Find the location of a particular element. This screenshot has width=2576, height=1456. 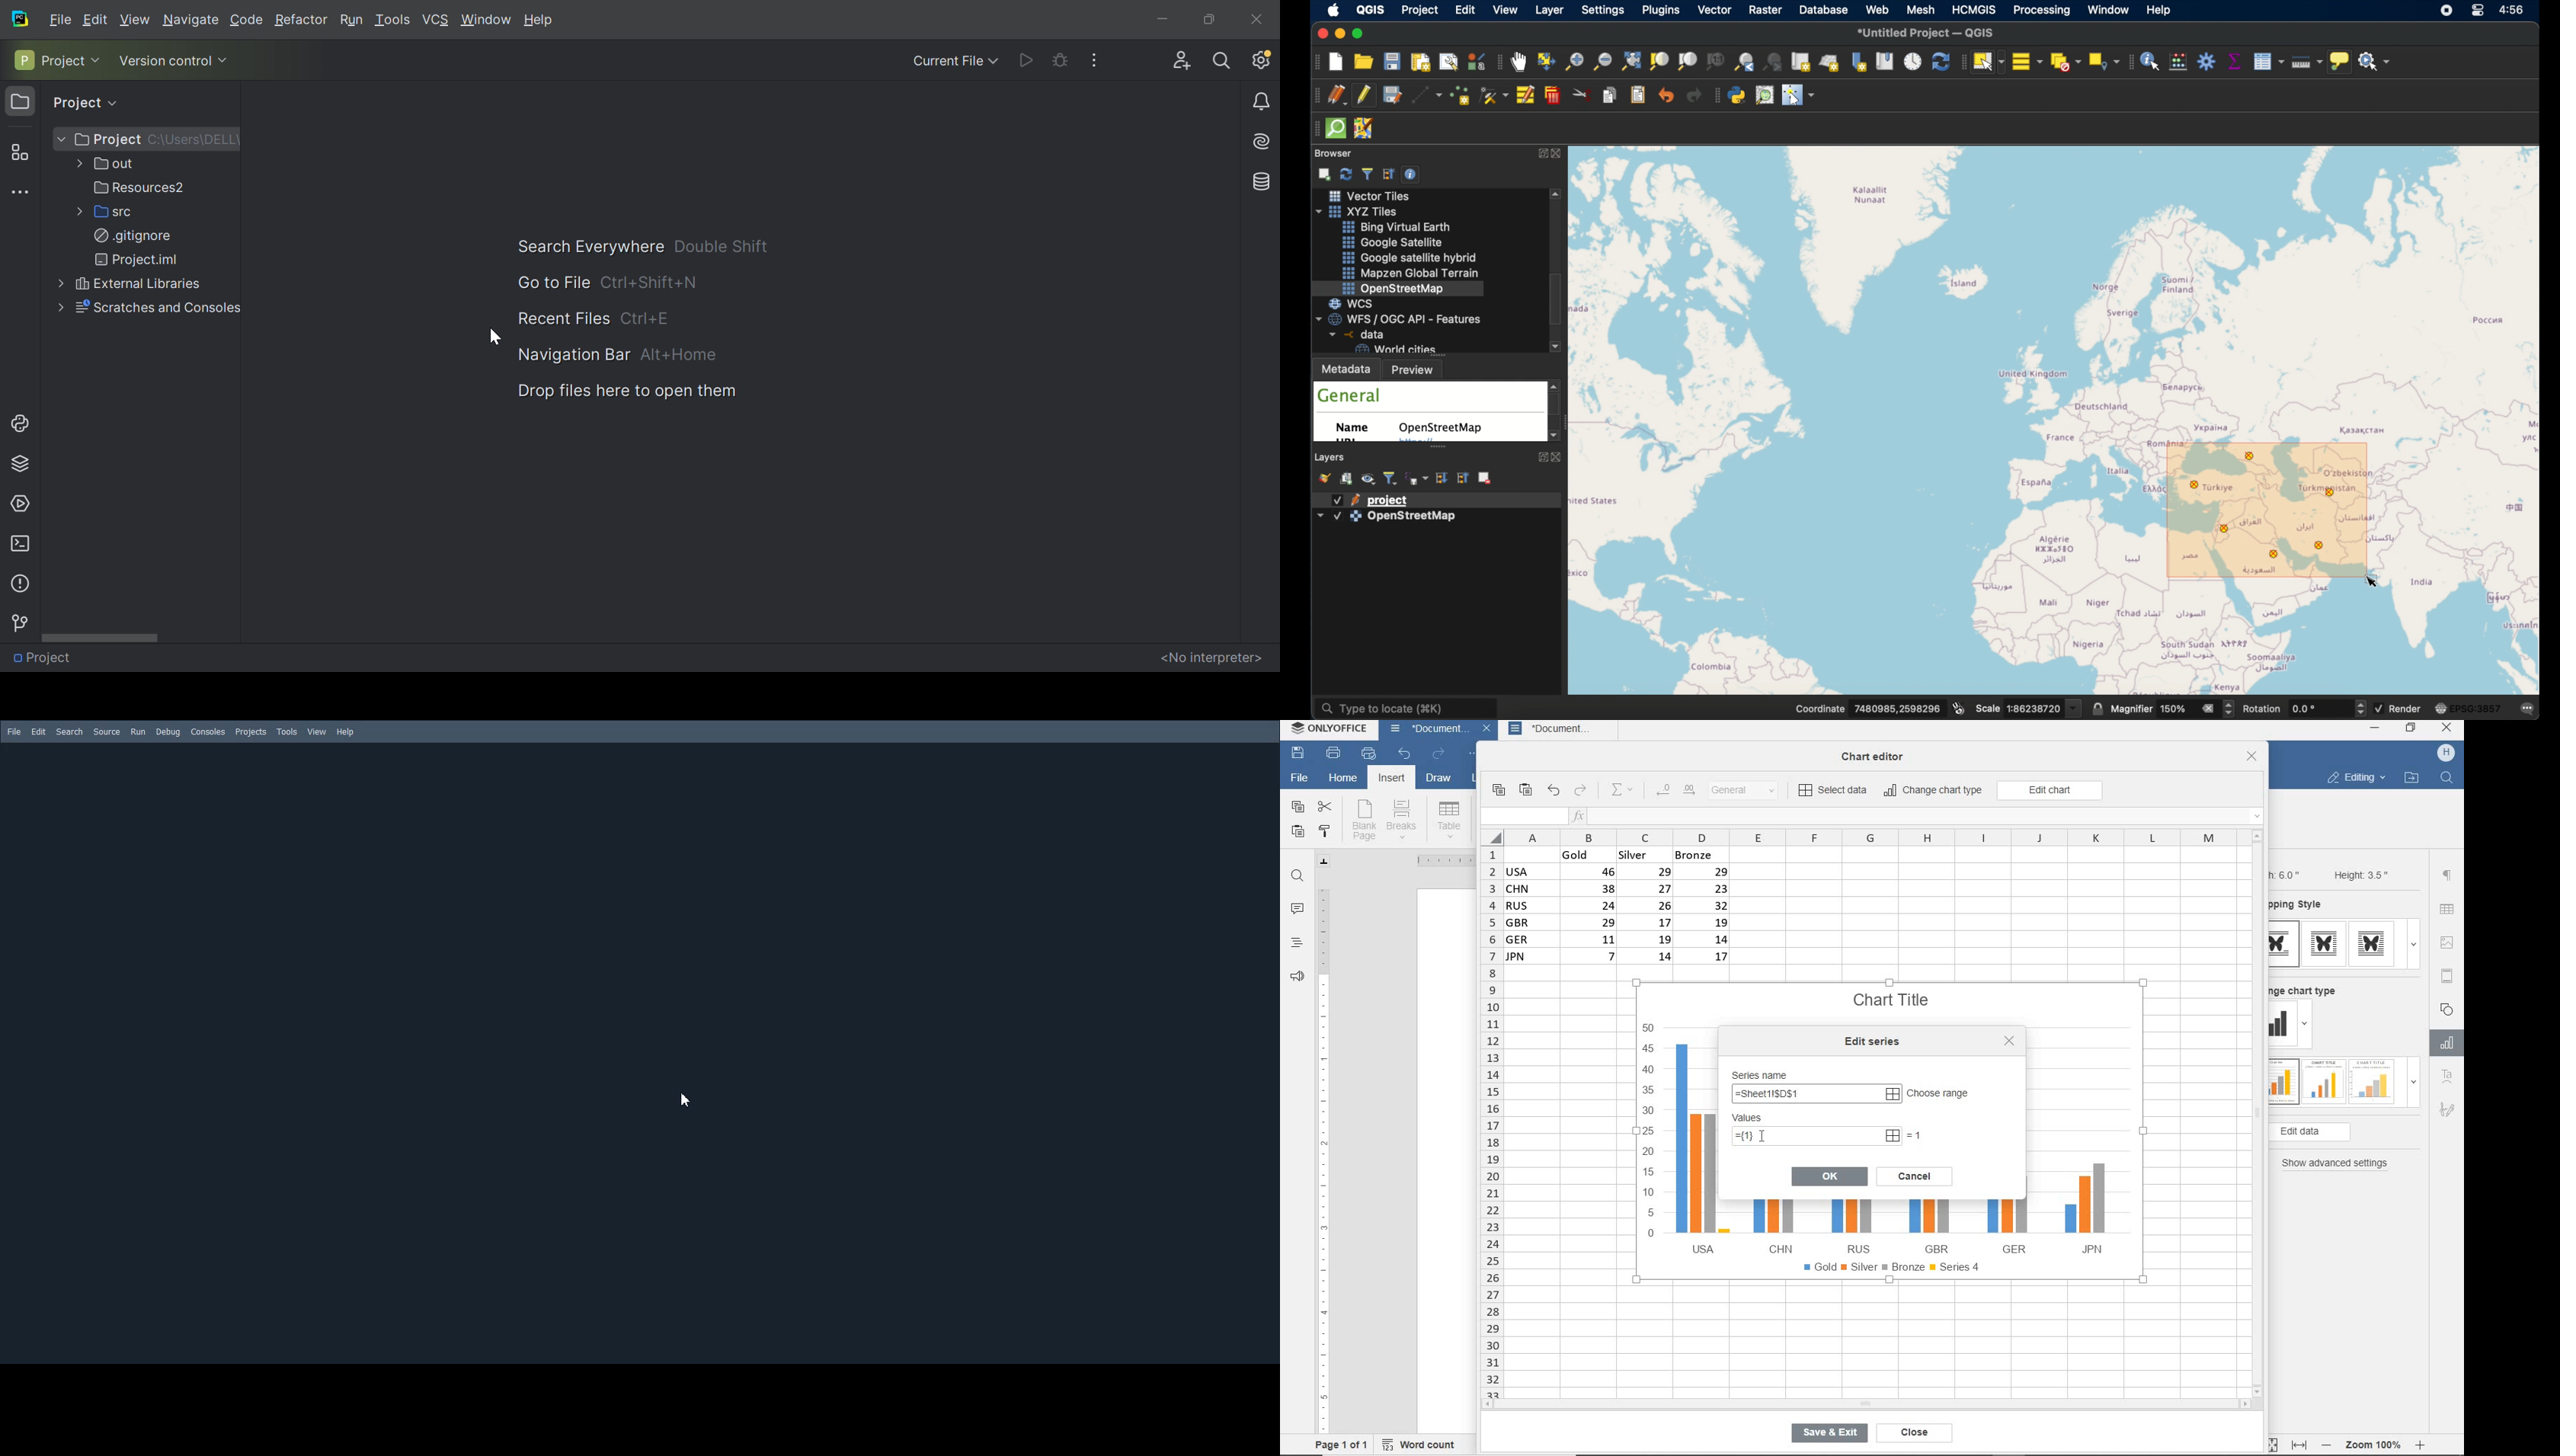

Search Everywhere is located at coordinates (585, 247).